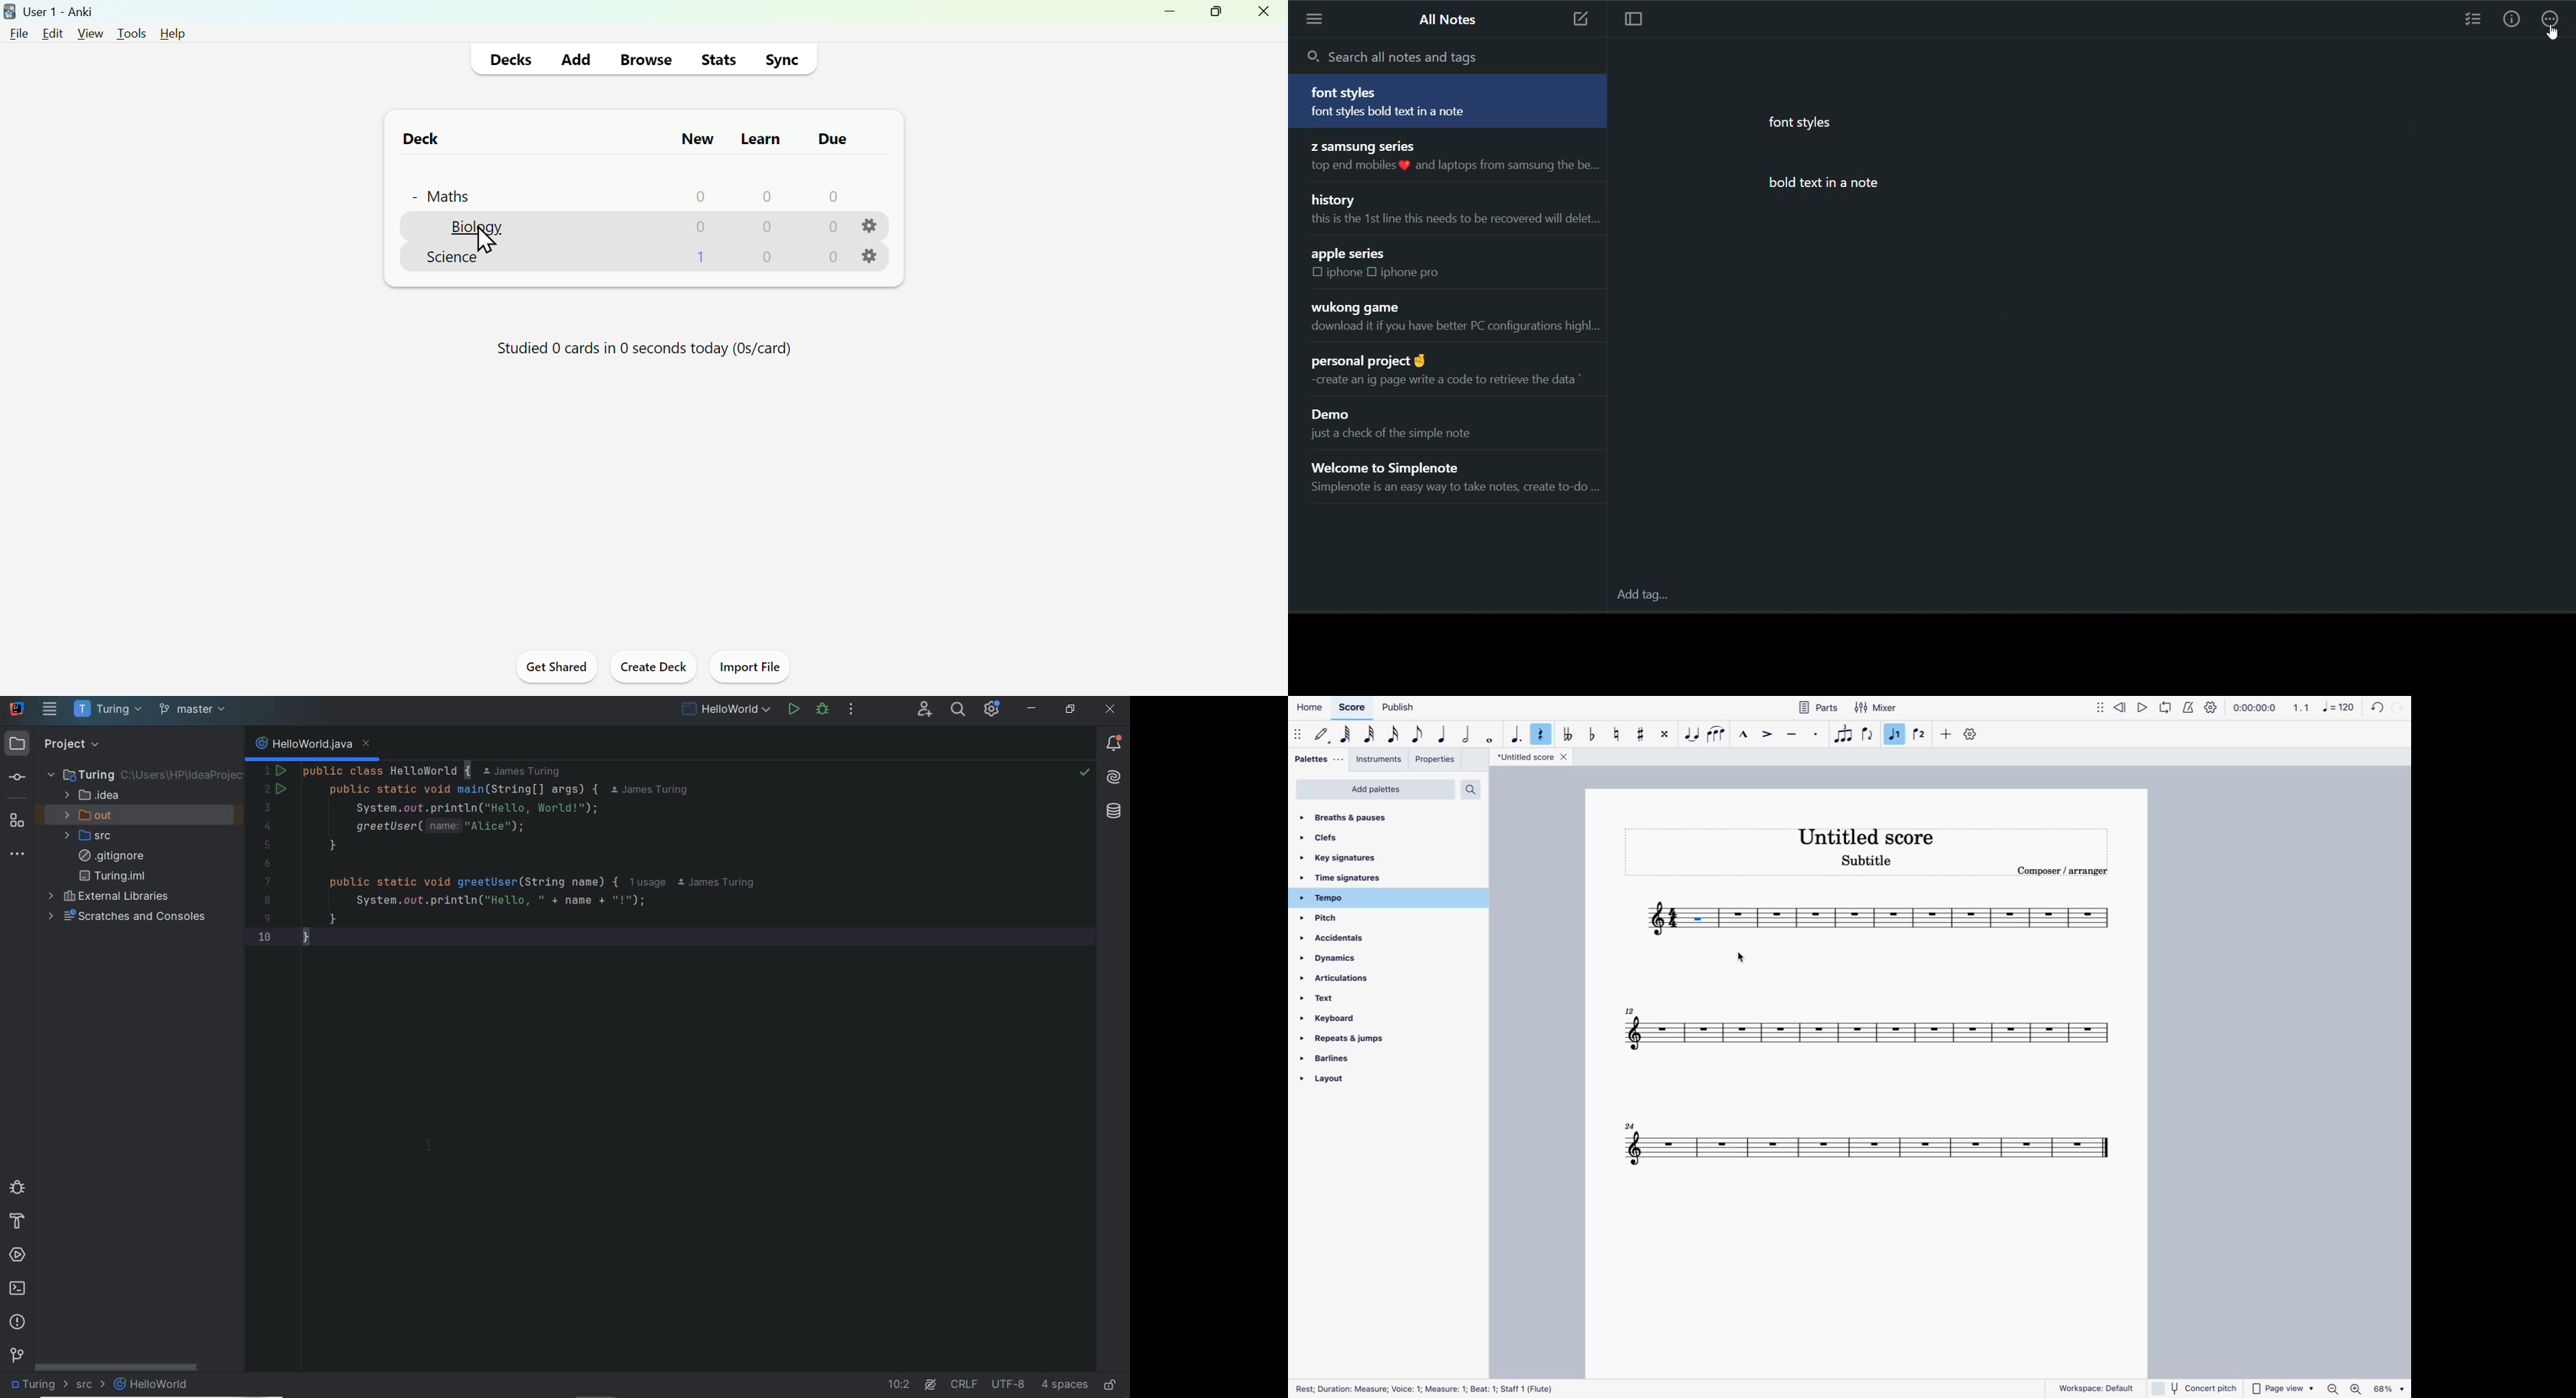 The height and width of the screenshot is (1400, 2576). Describe the element at coordinates (1214, 12) in the screenshot. I see `maximize` at that location.